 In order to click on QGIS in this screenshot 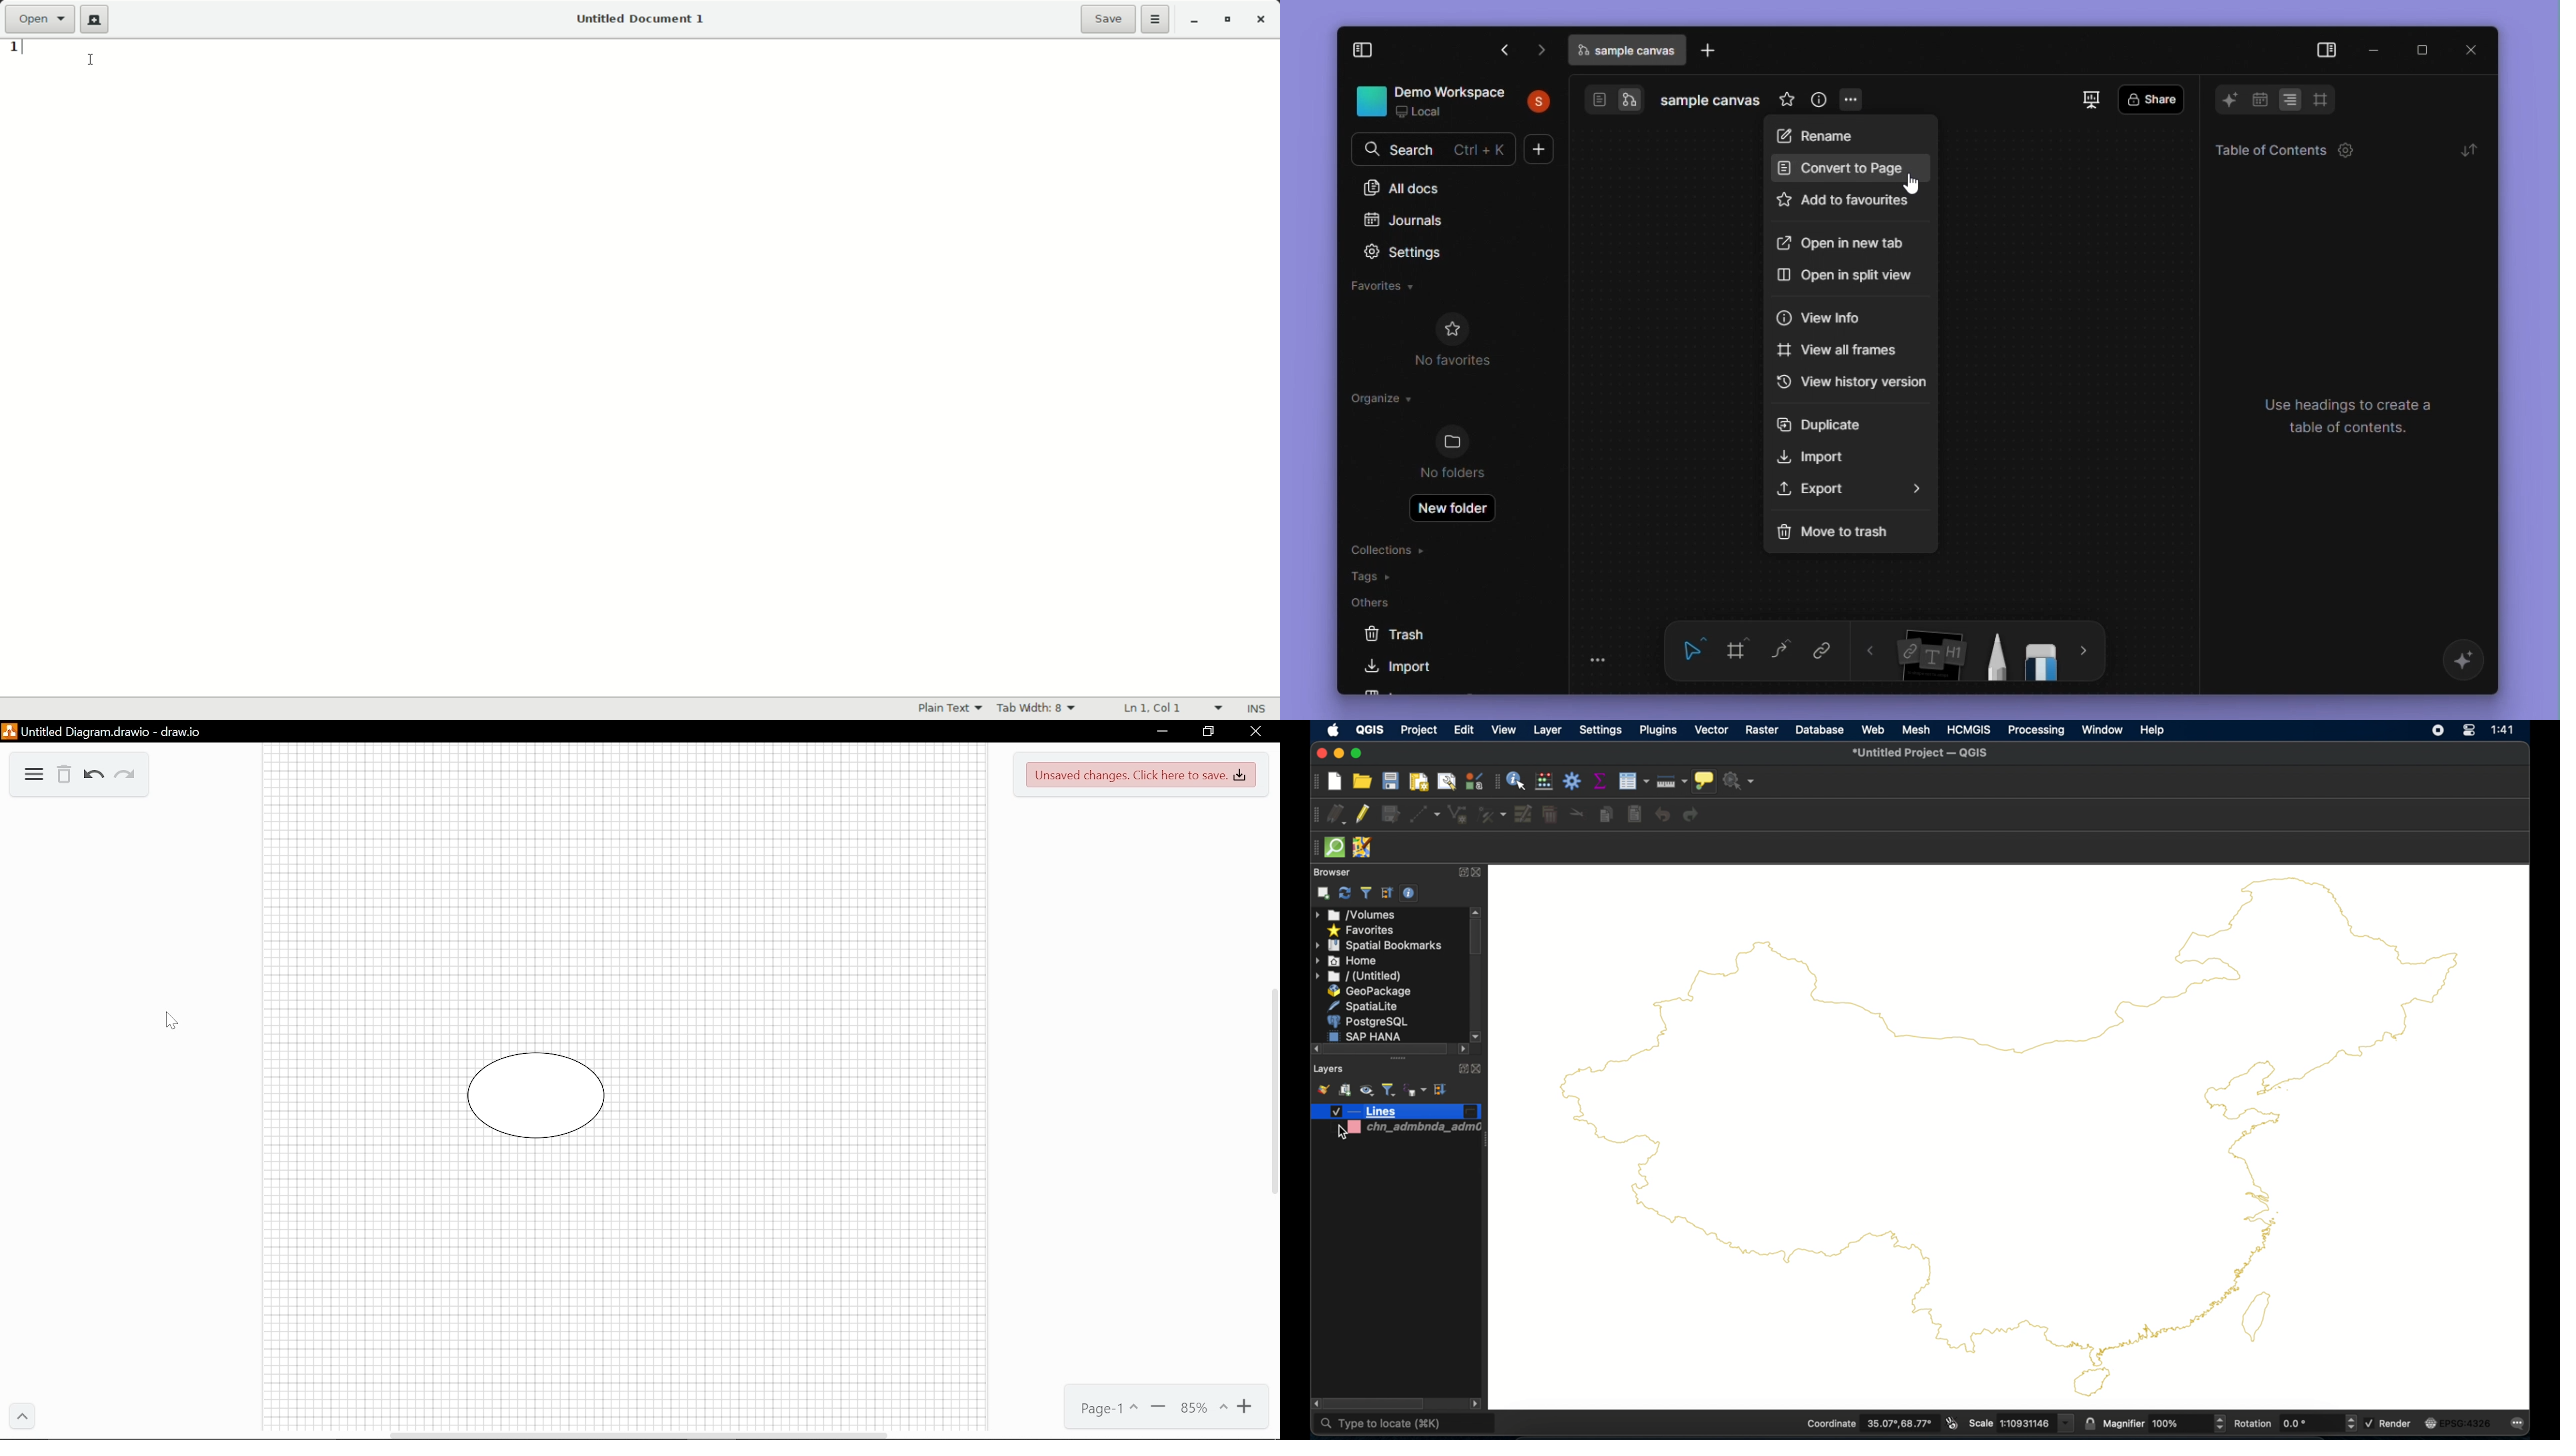, I will do `click(1369, 730)`.